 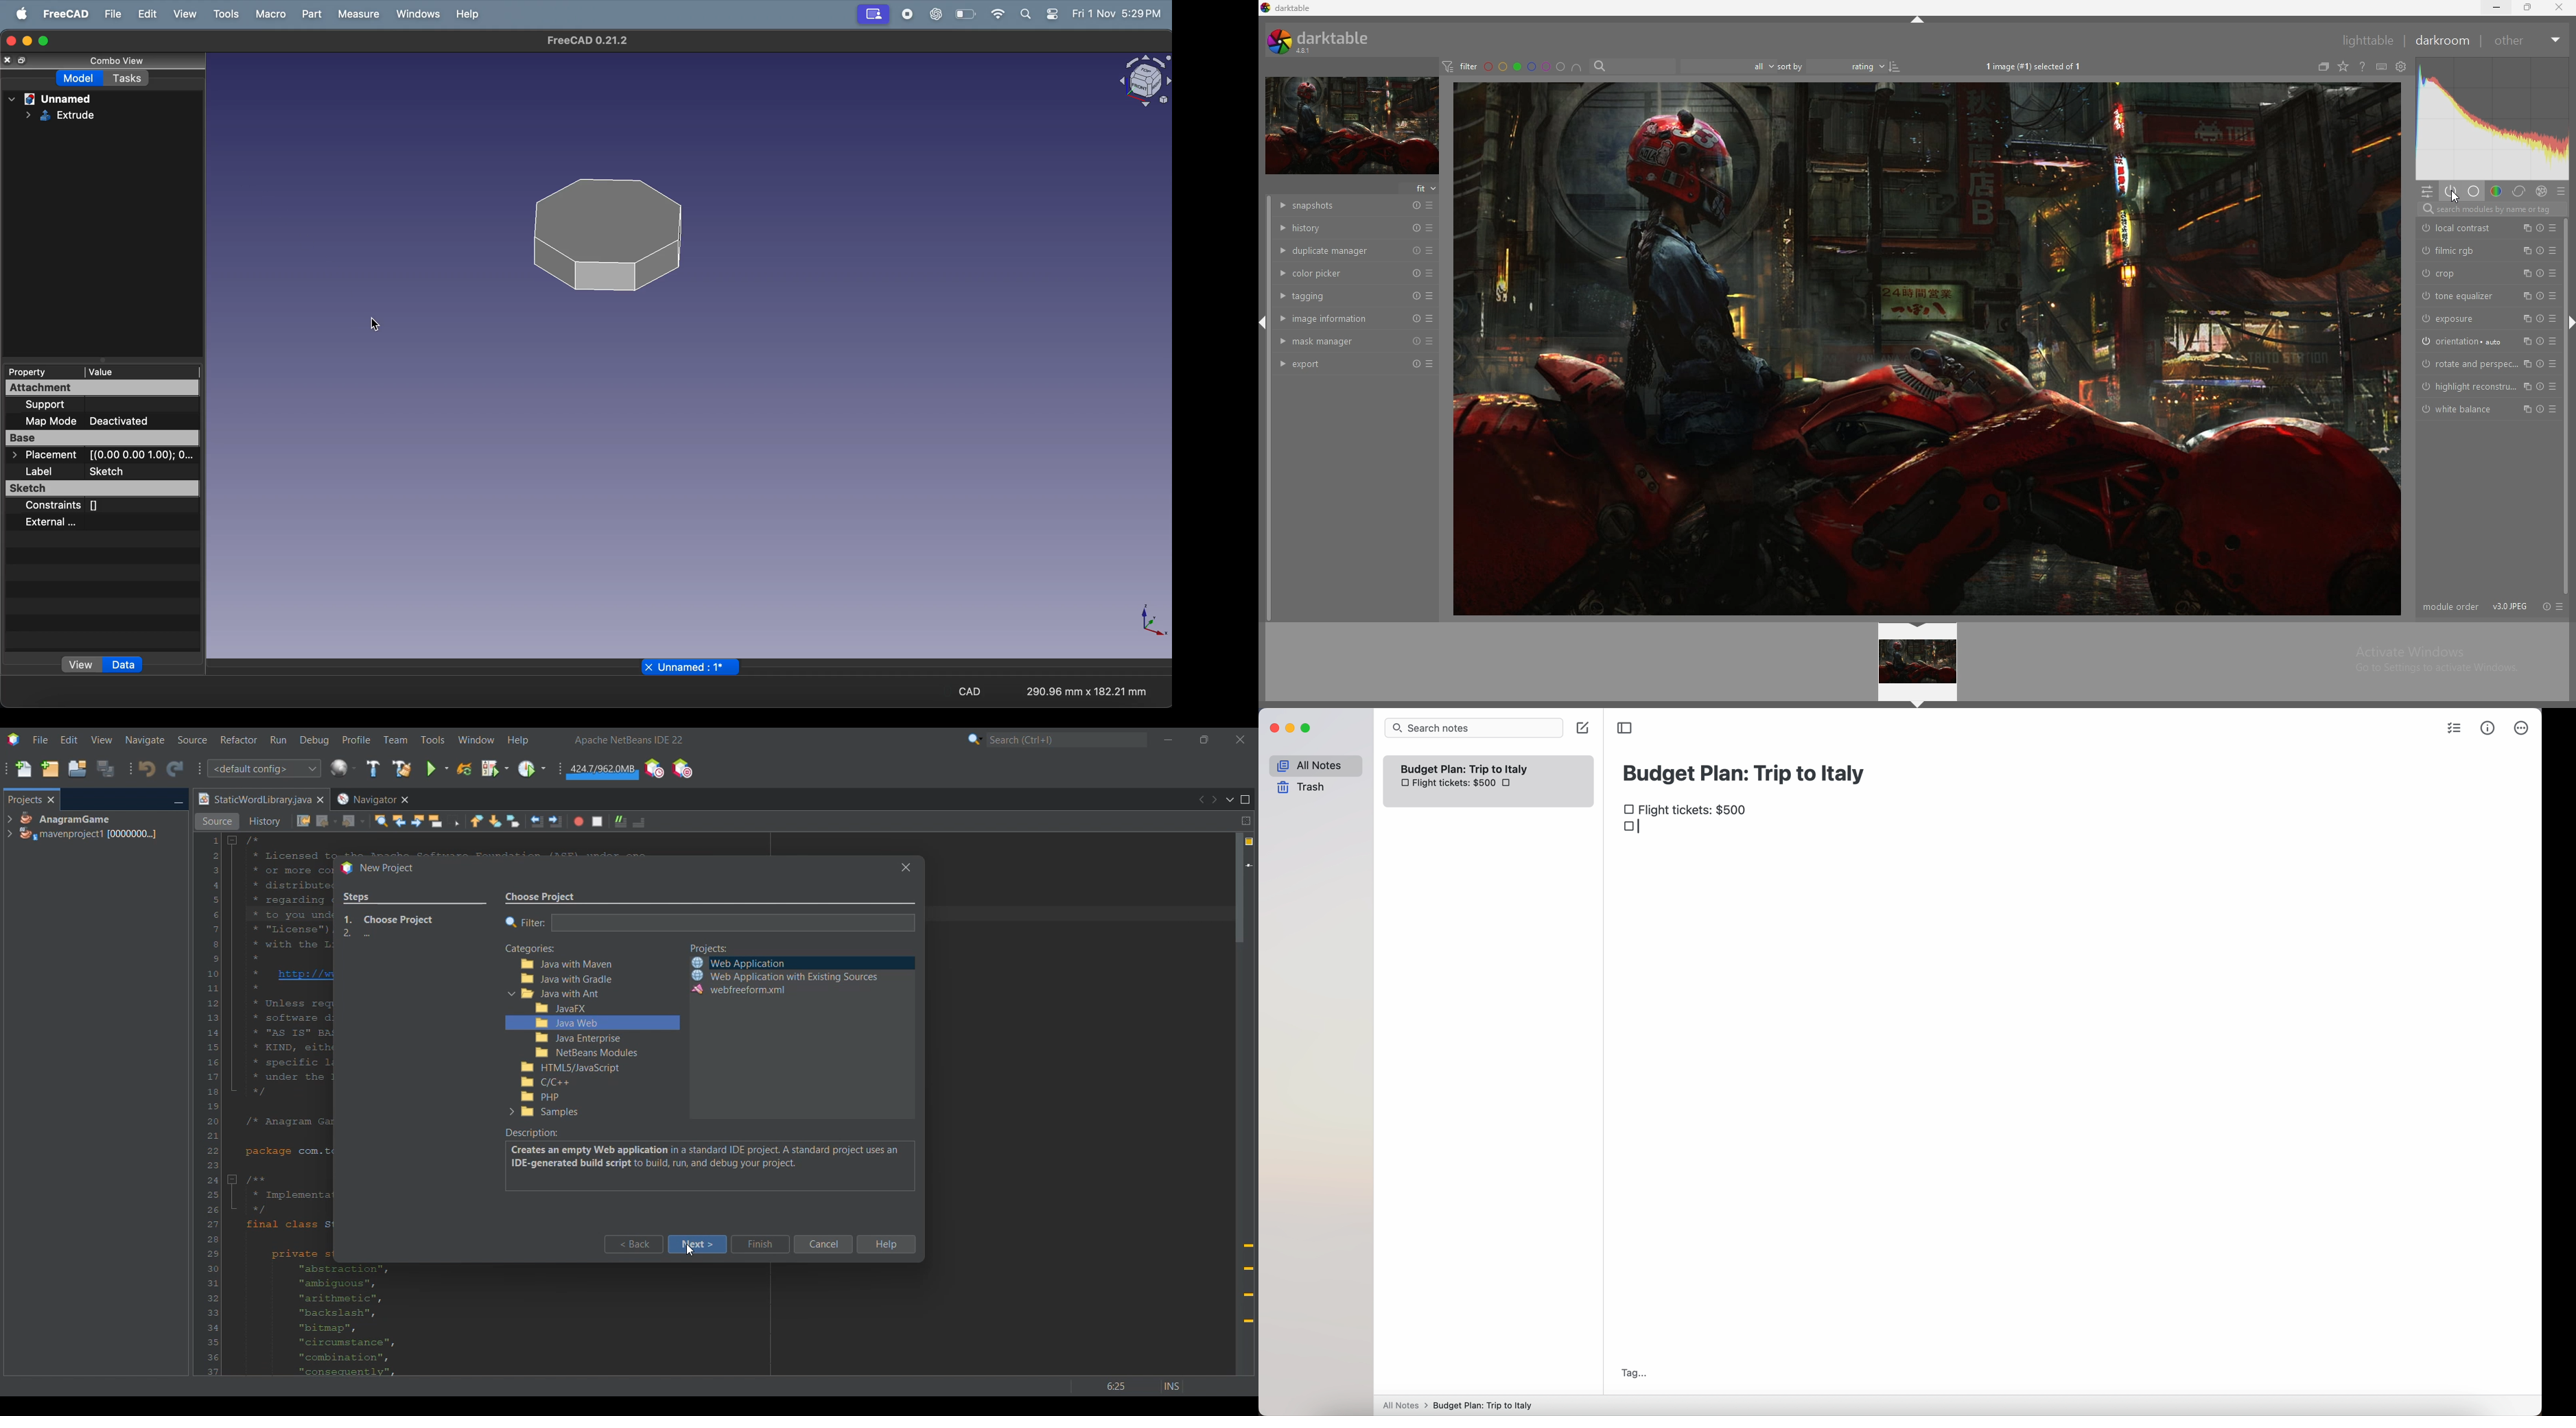 What do you see at coordinates (2527, 252) in the screenshot?
I see `multiple instances action` at bounding box center [2527, 252].